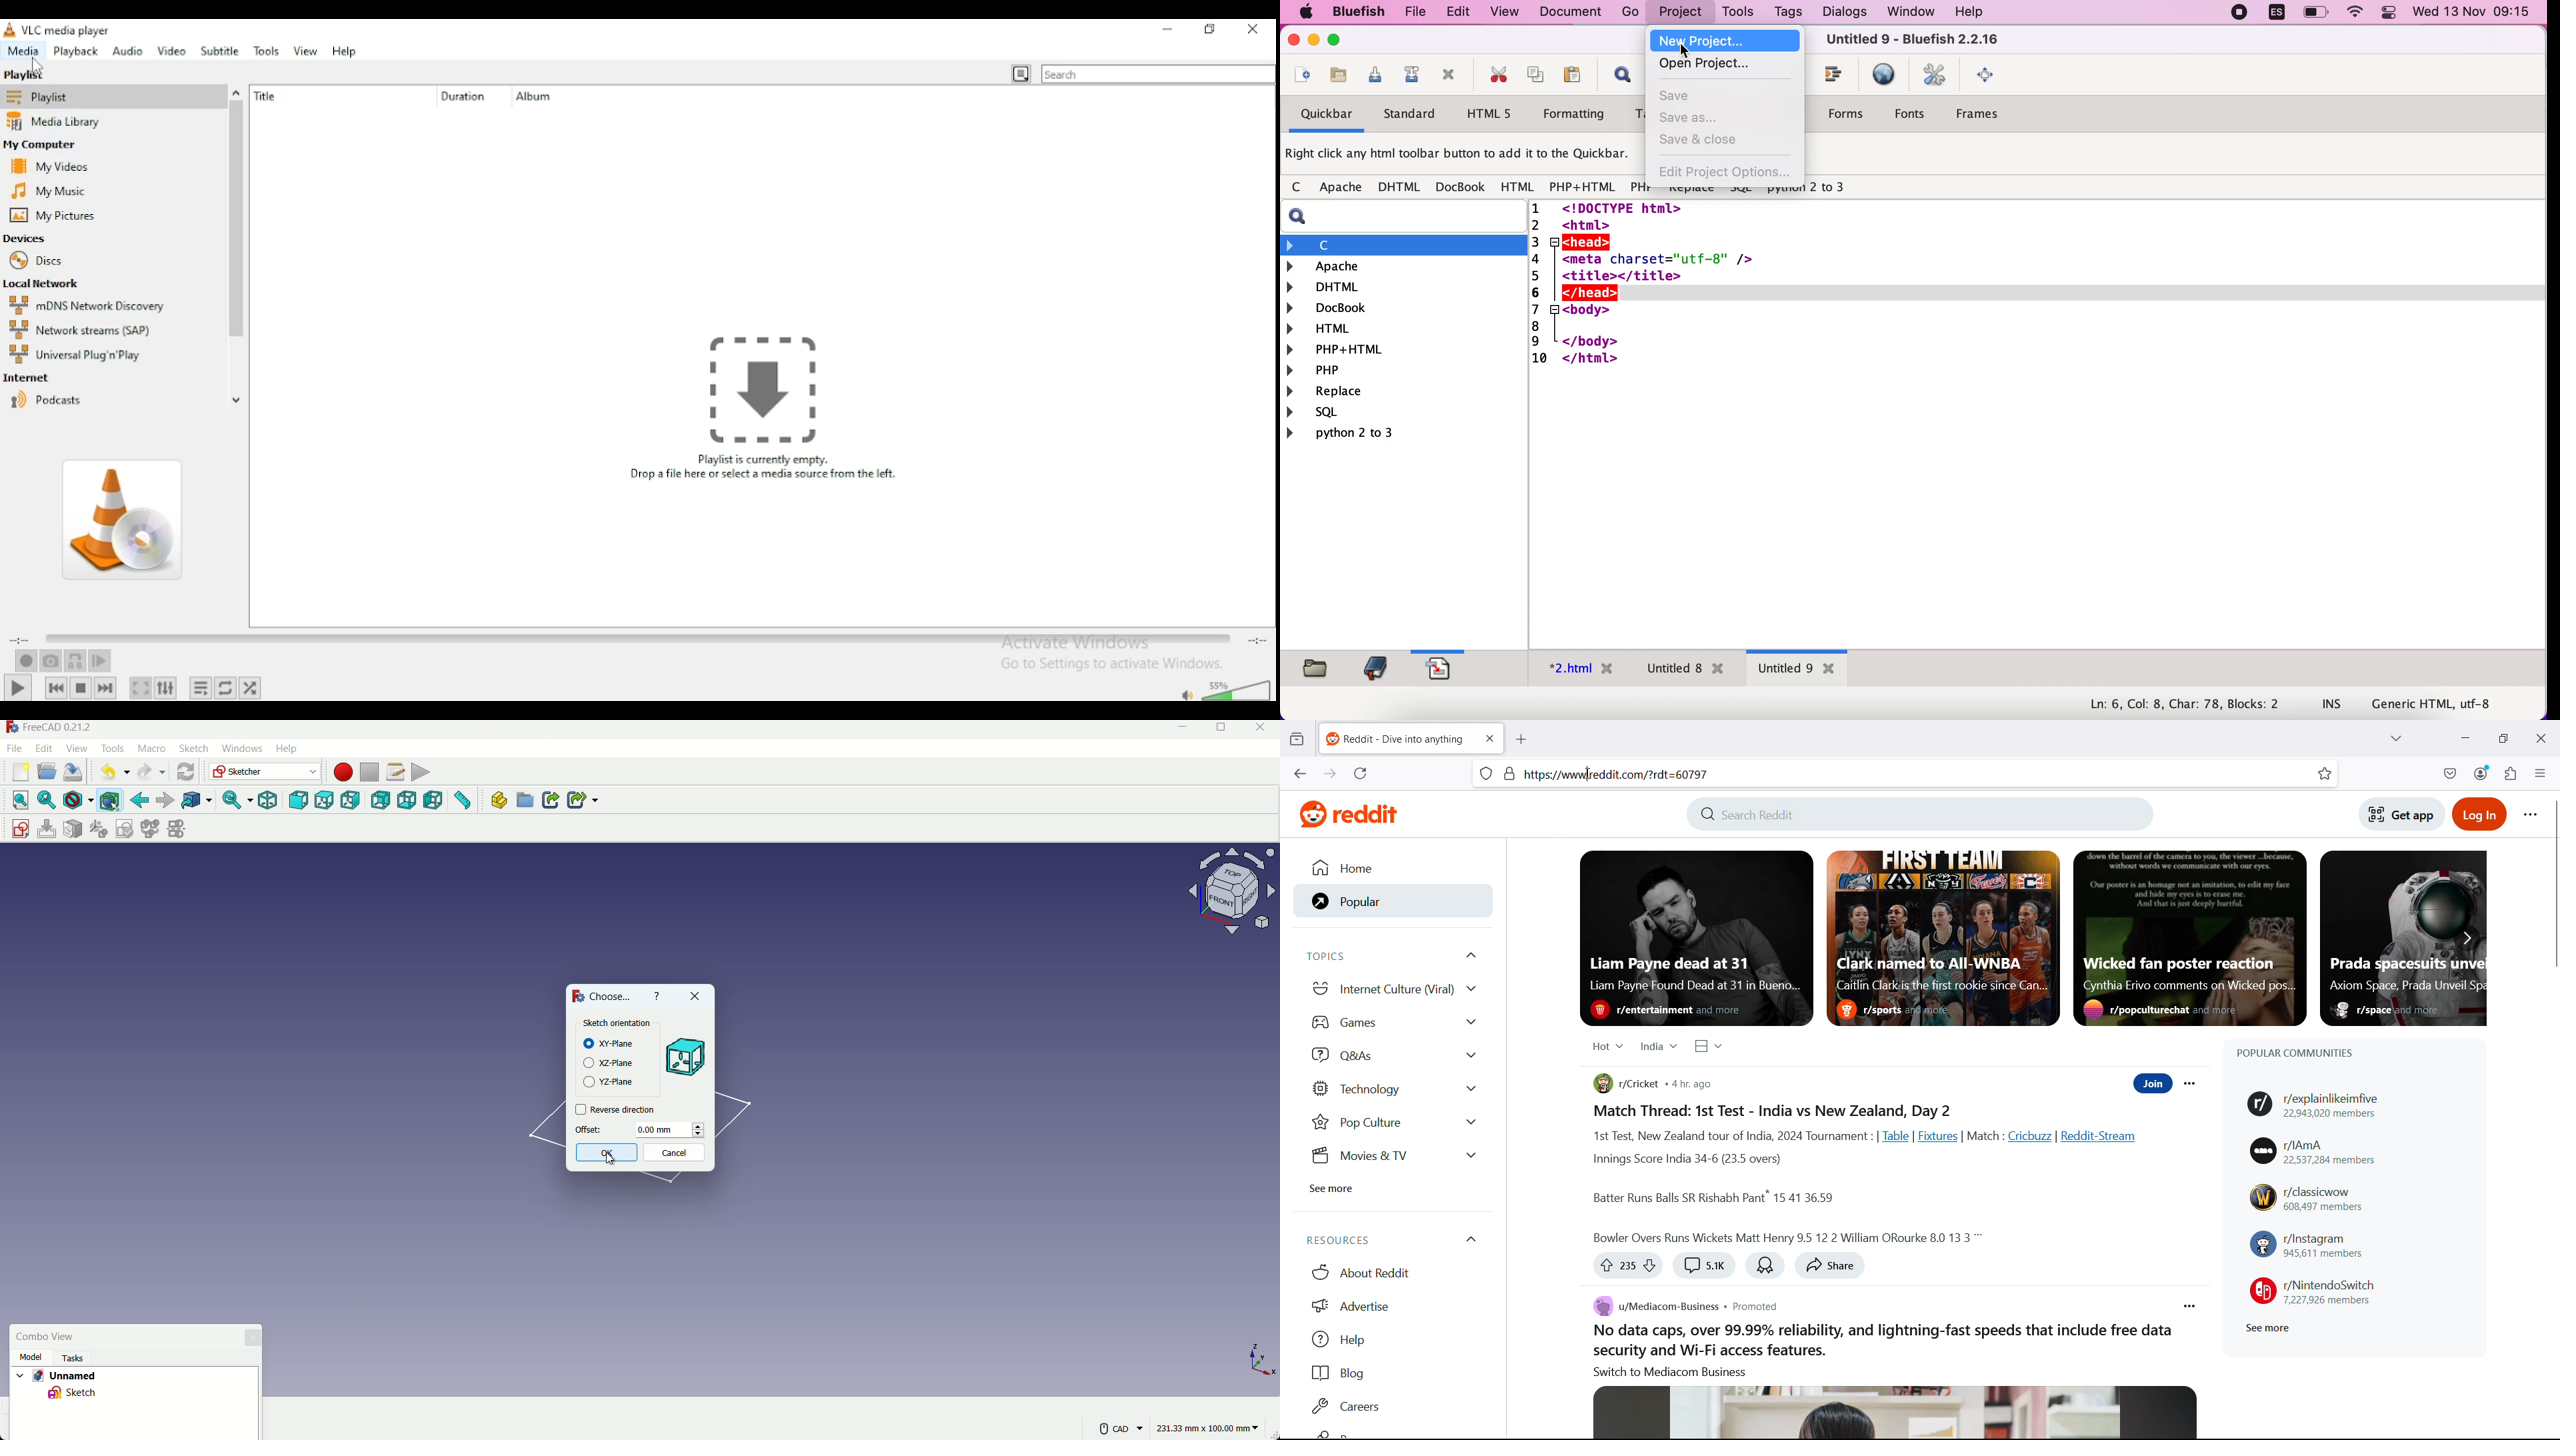 This screenshot has height=1456, width=2576. Describe the element at coordinates (606, 1152) in the screenshot. I see `ok button` at that location.